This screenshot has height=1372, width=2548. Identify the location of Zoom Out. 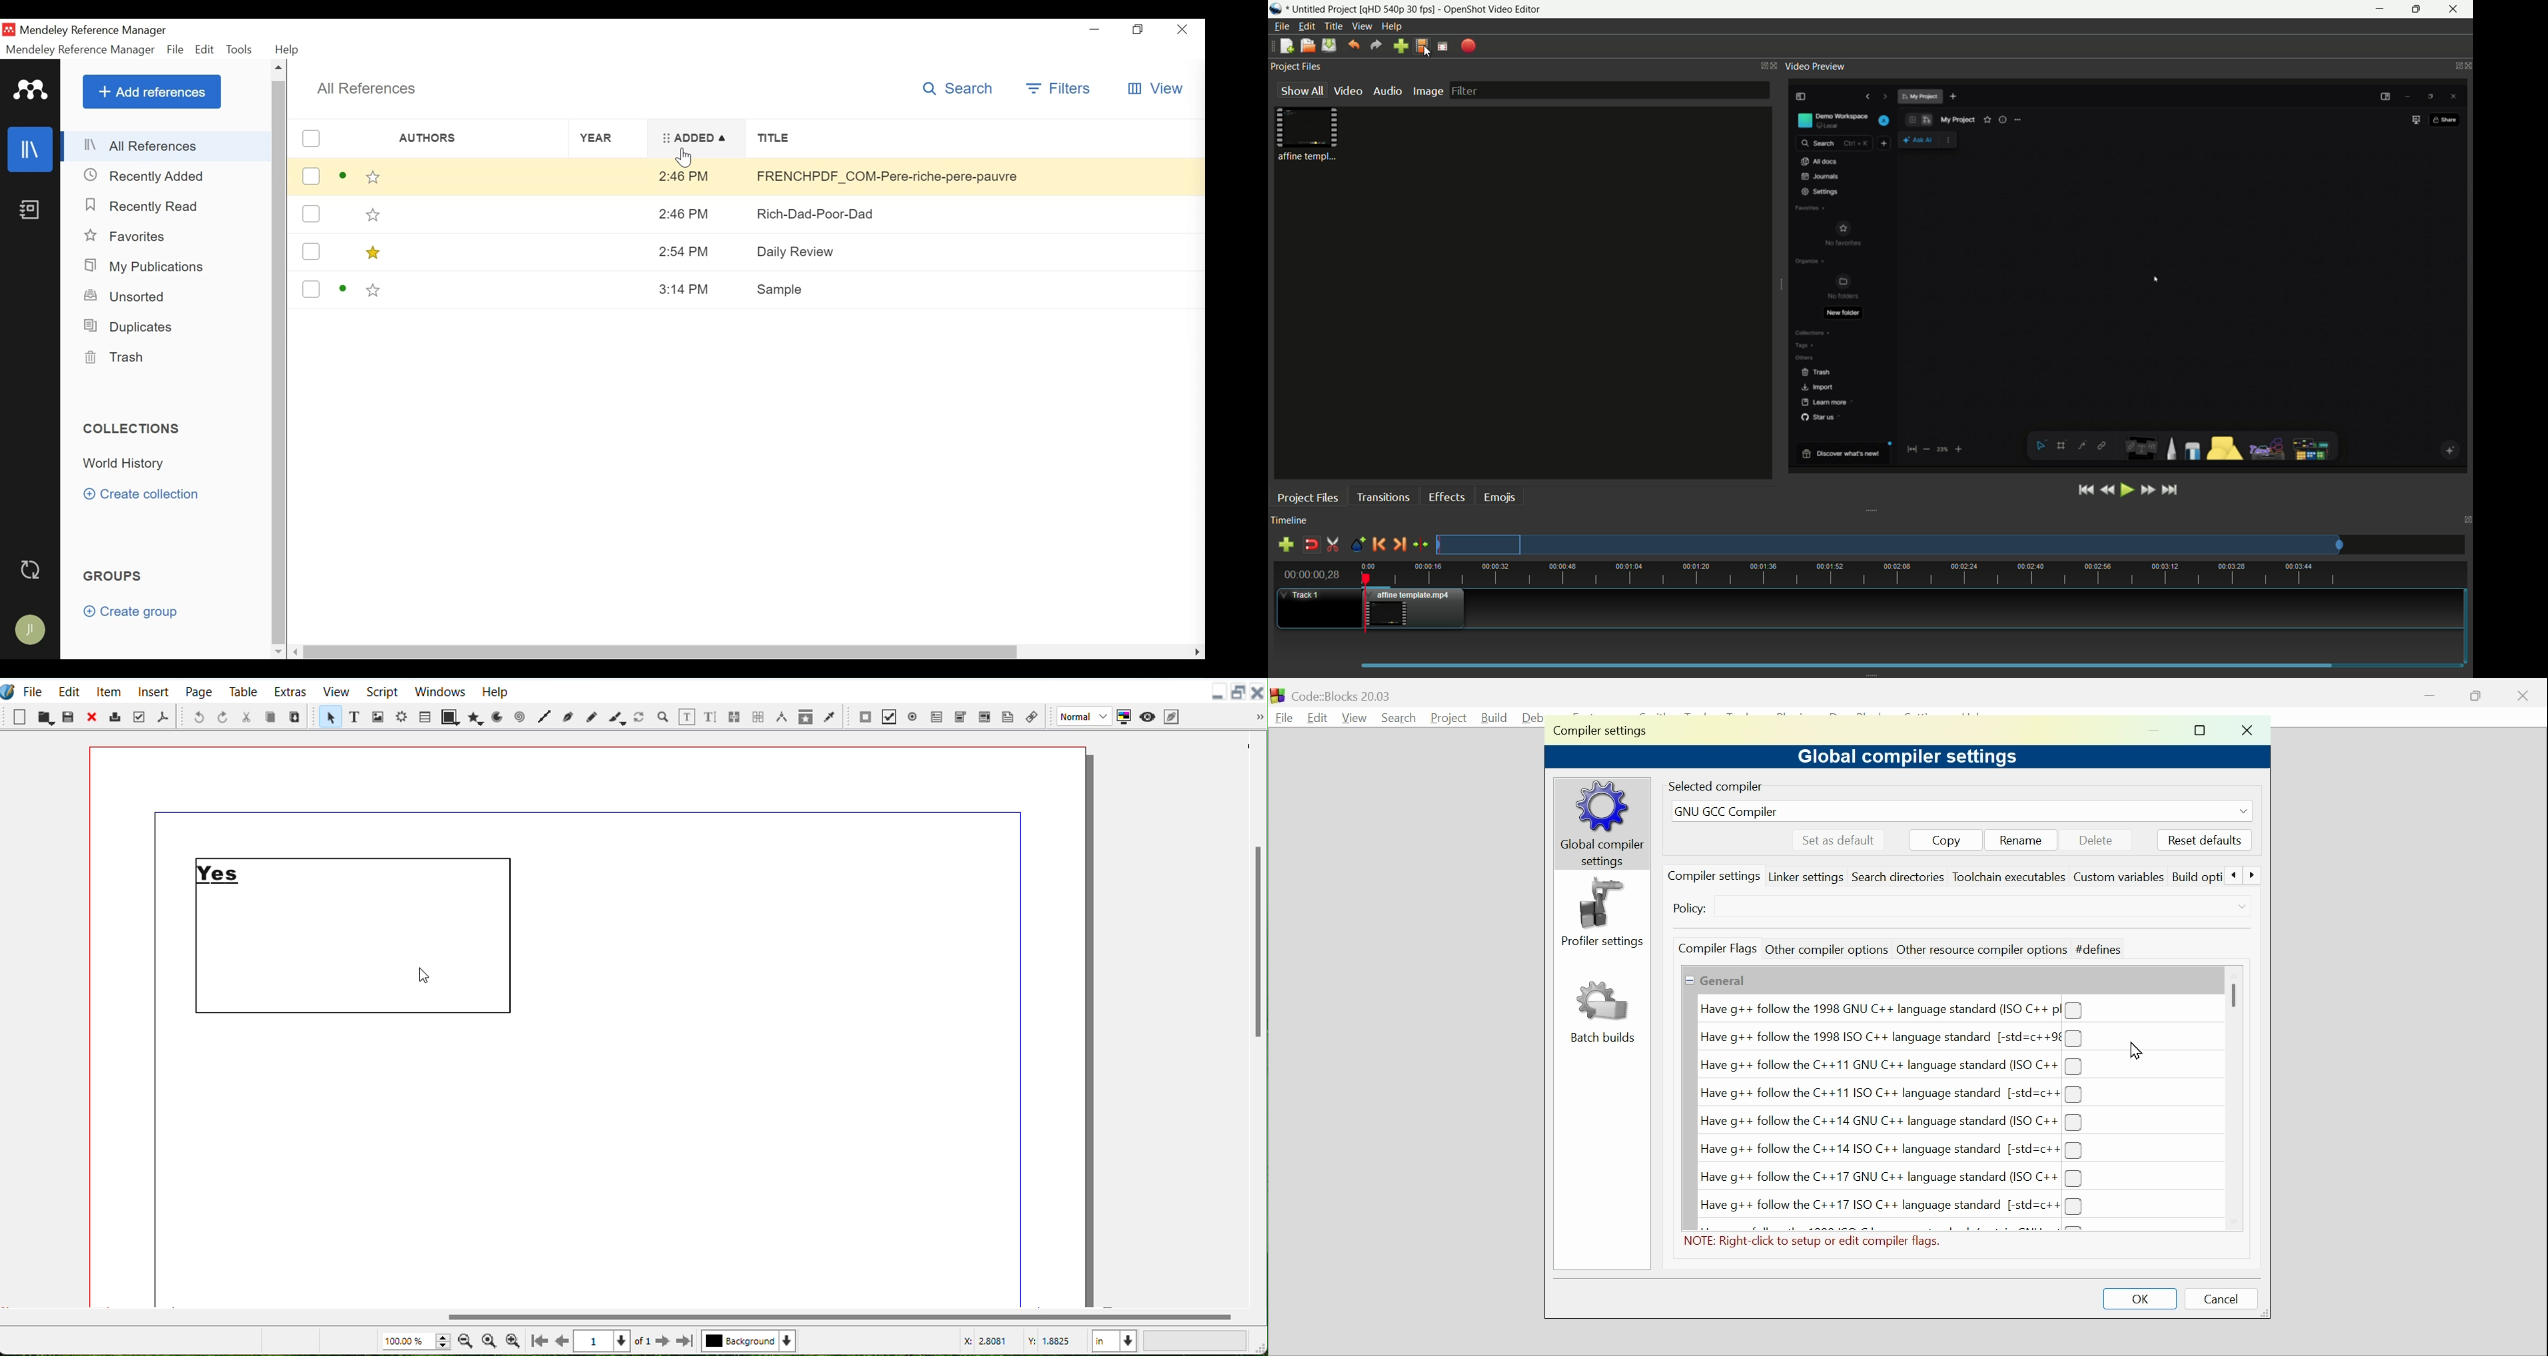
(466, 1340).